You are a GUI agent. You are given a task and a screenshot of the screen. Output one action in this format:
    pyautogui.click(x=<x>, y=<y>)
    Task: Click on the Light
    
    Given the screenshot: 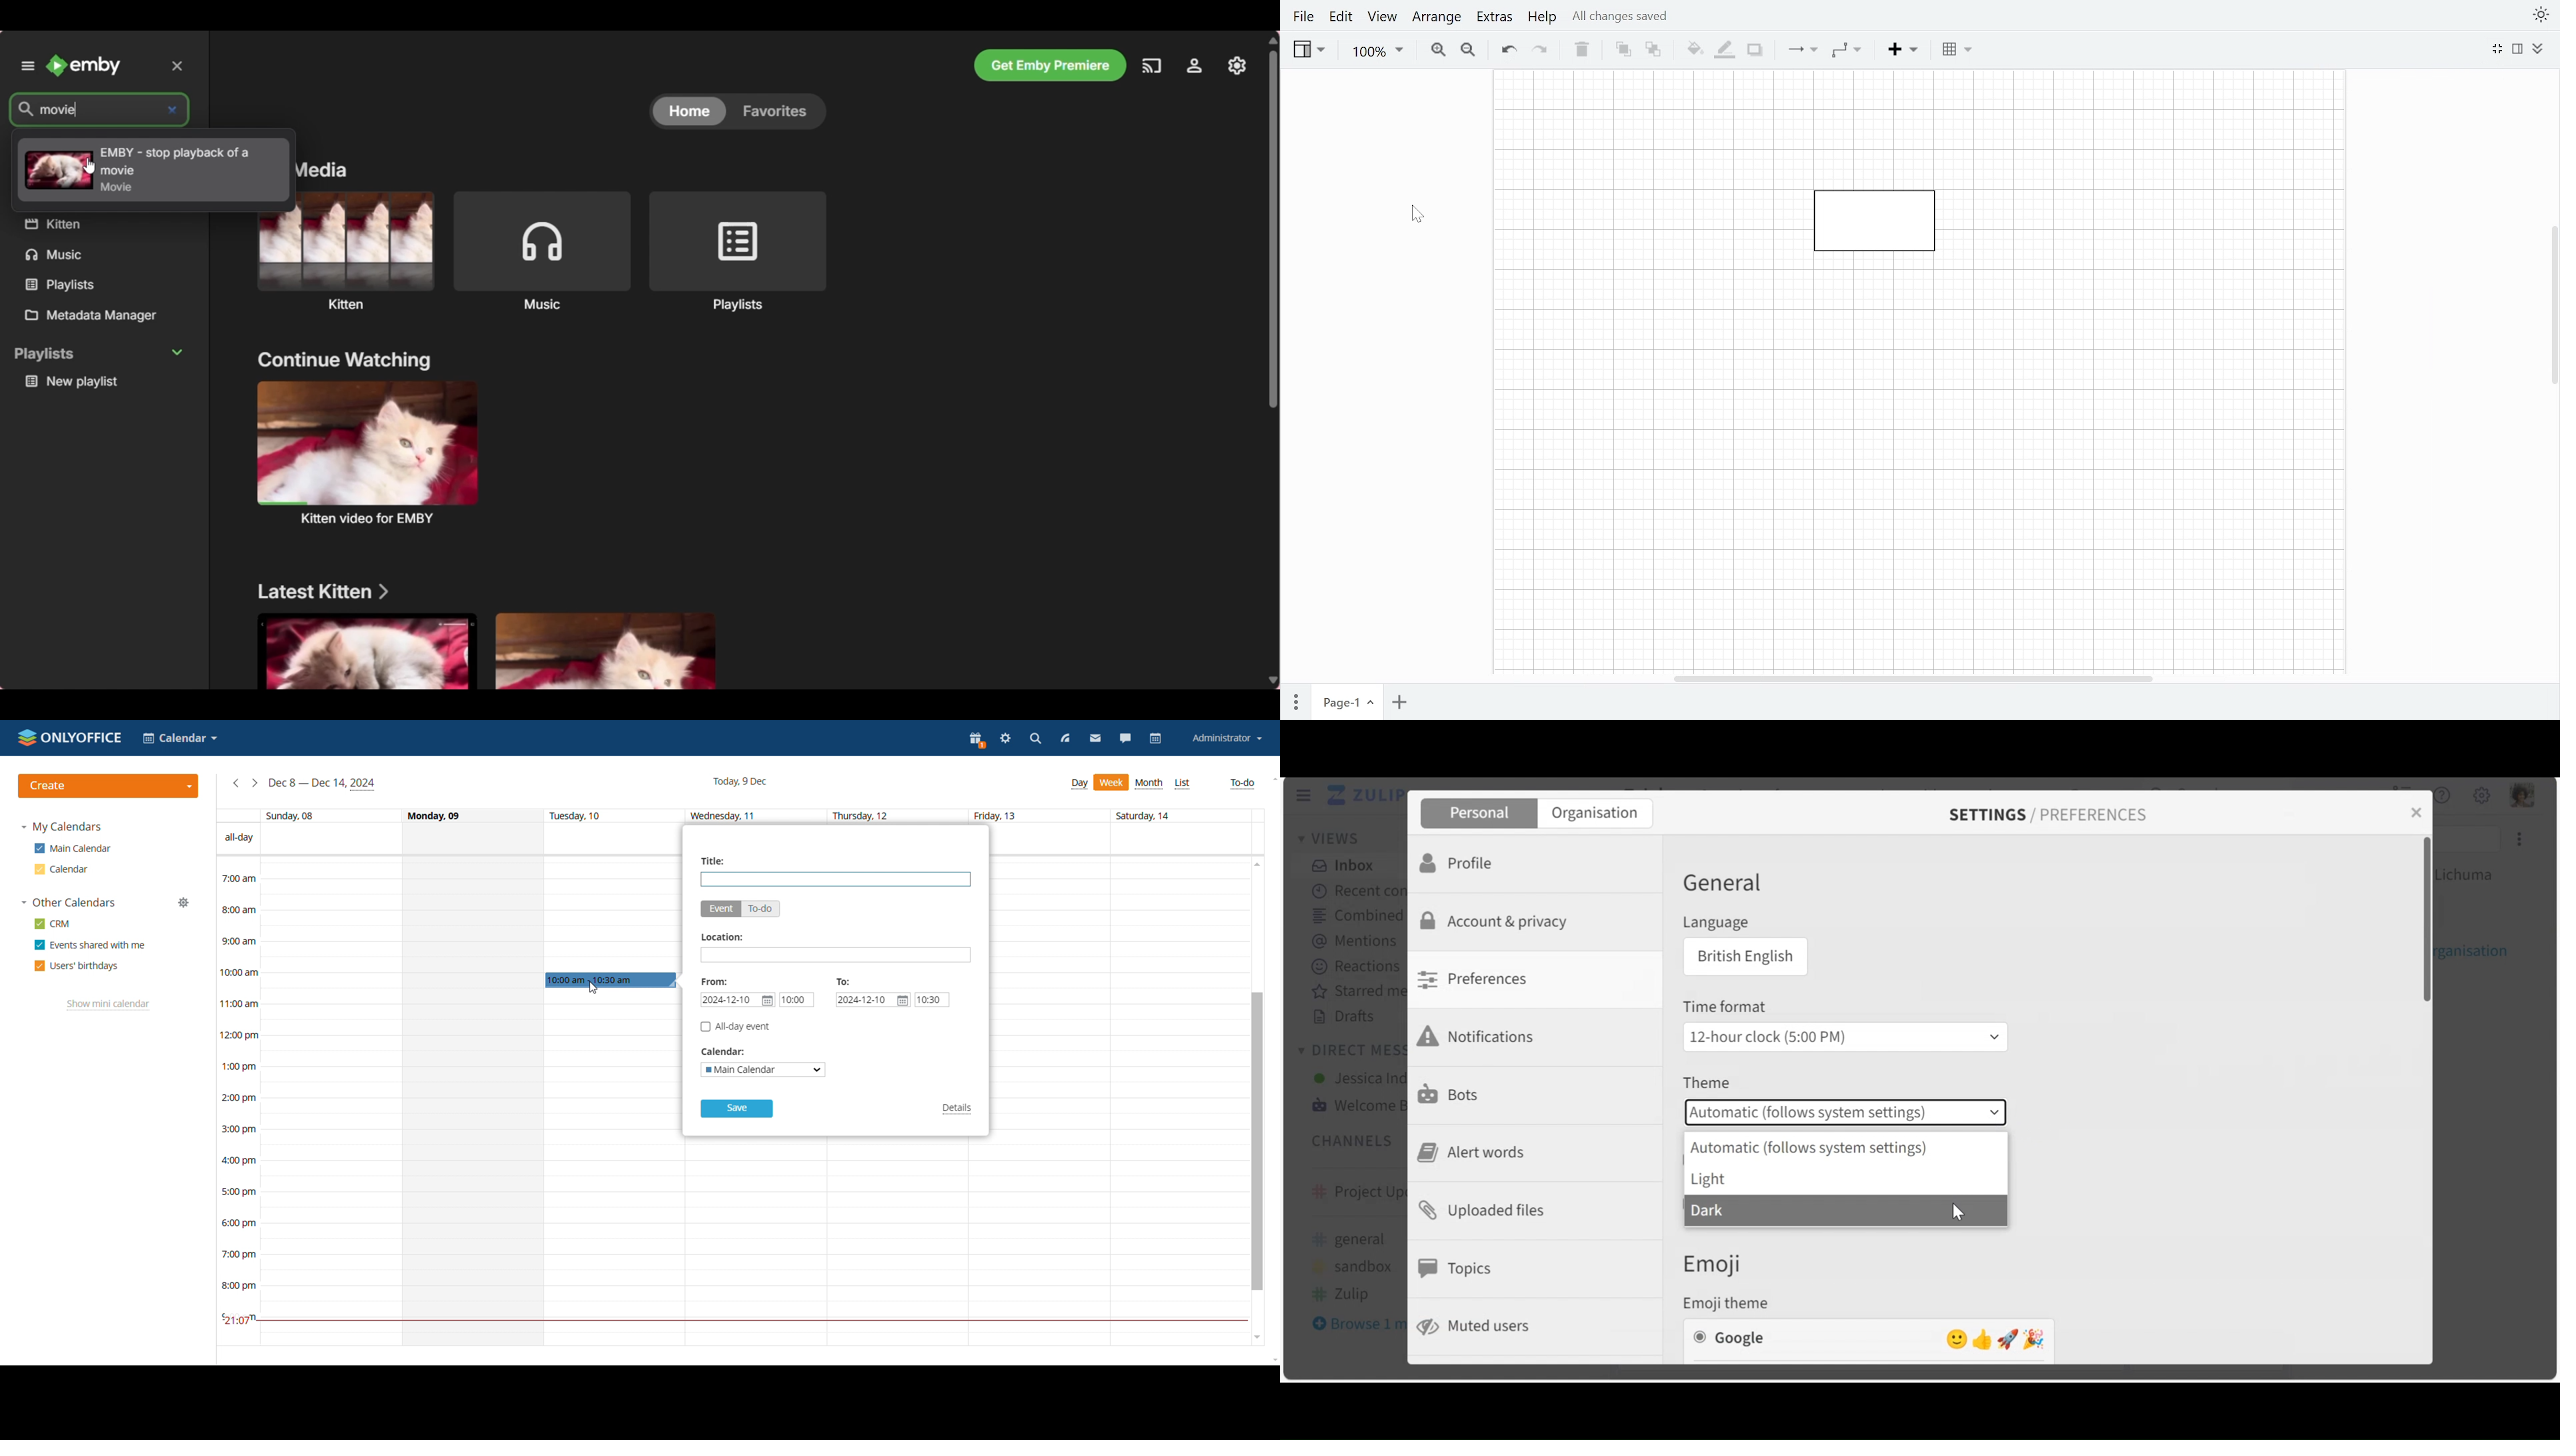 What is the action you would take?
    pyautogui.click(x=1843, y=1179)
    